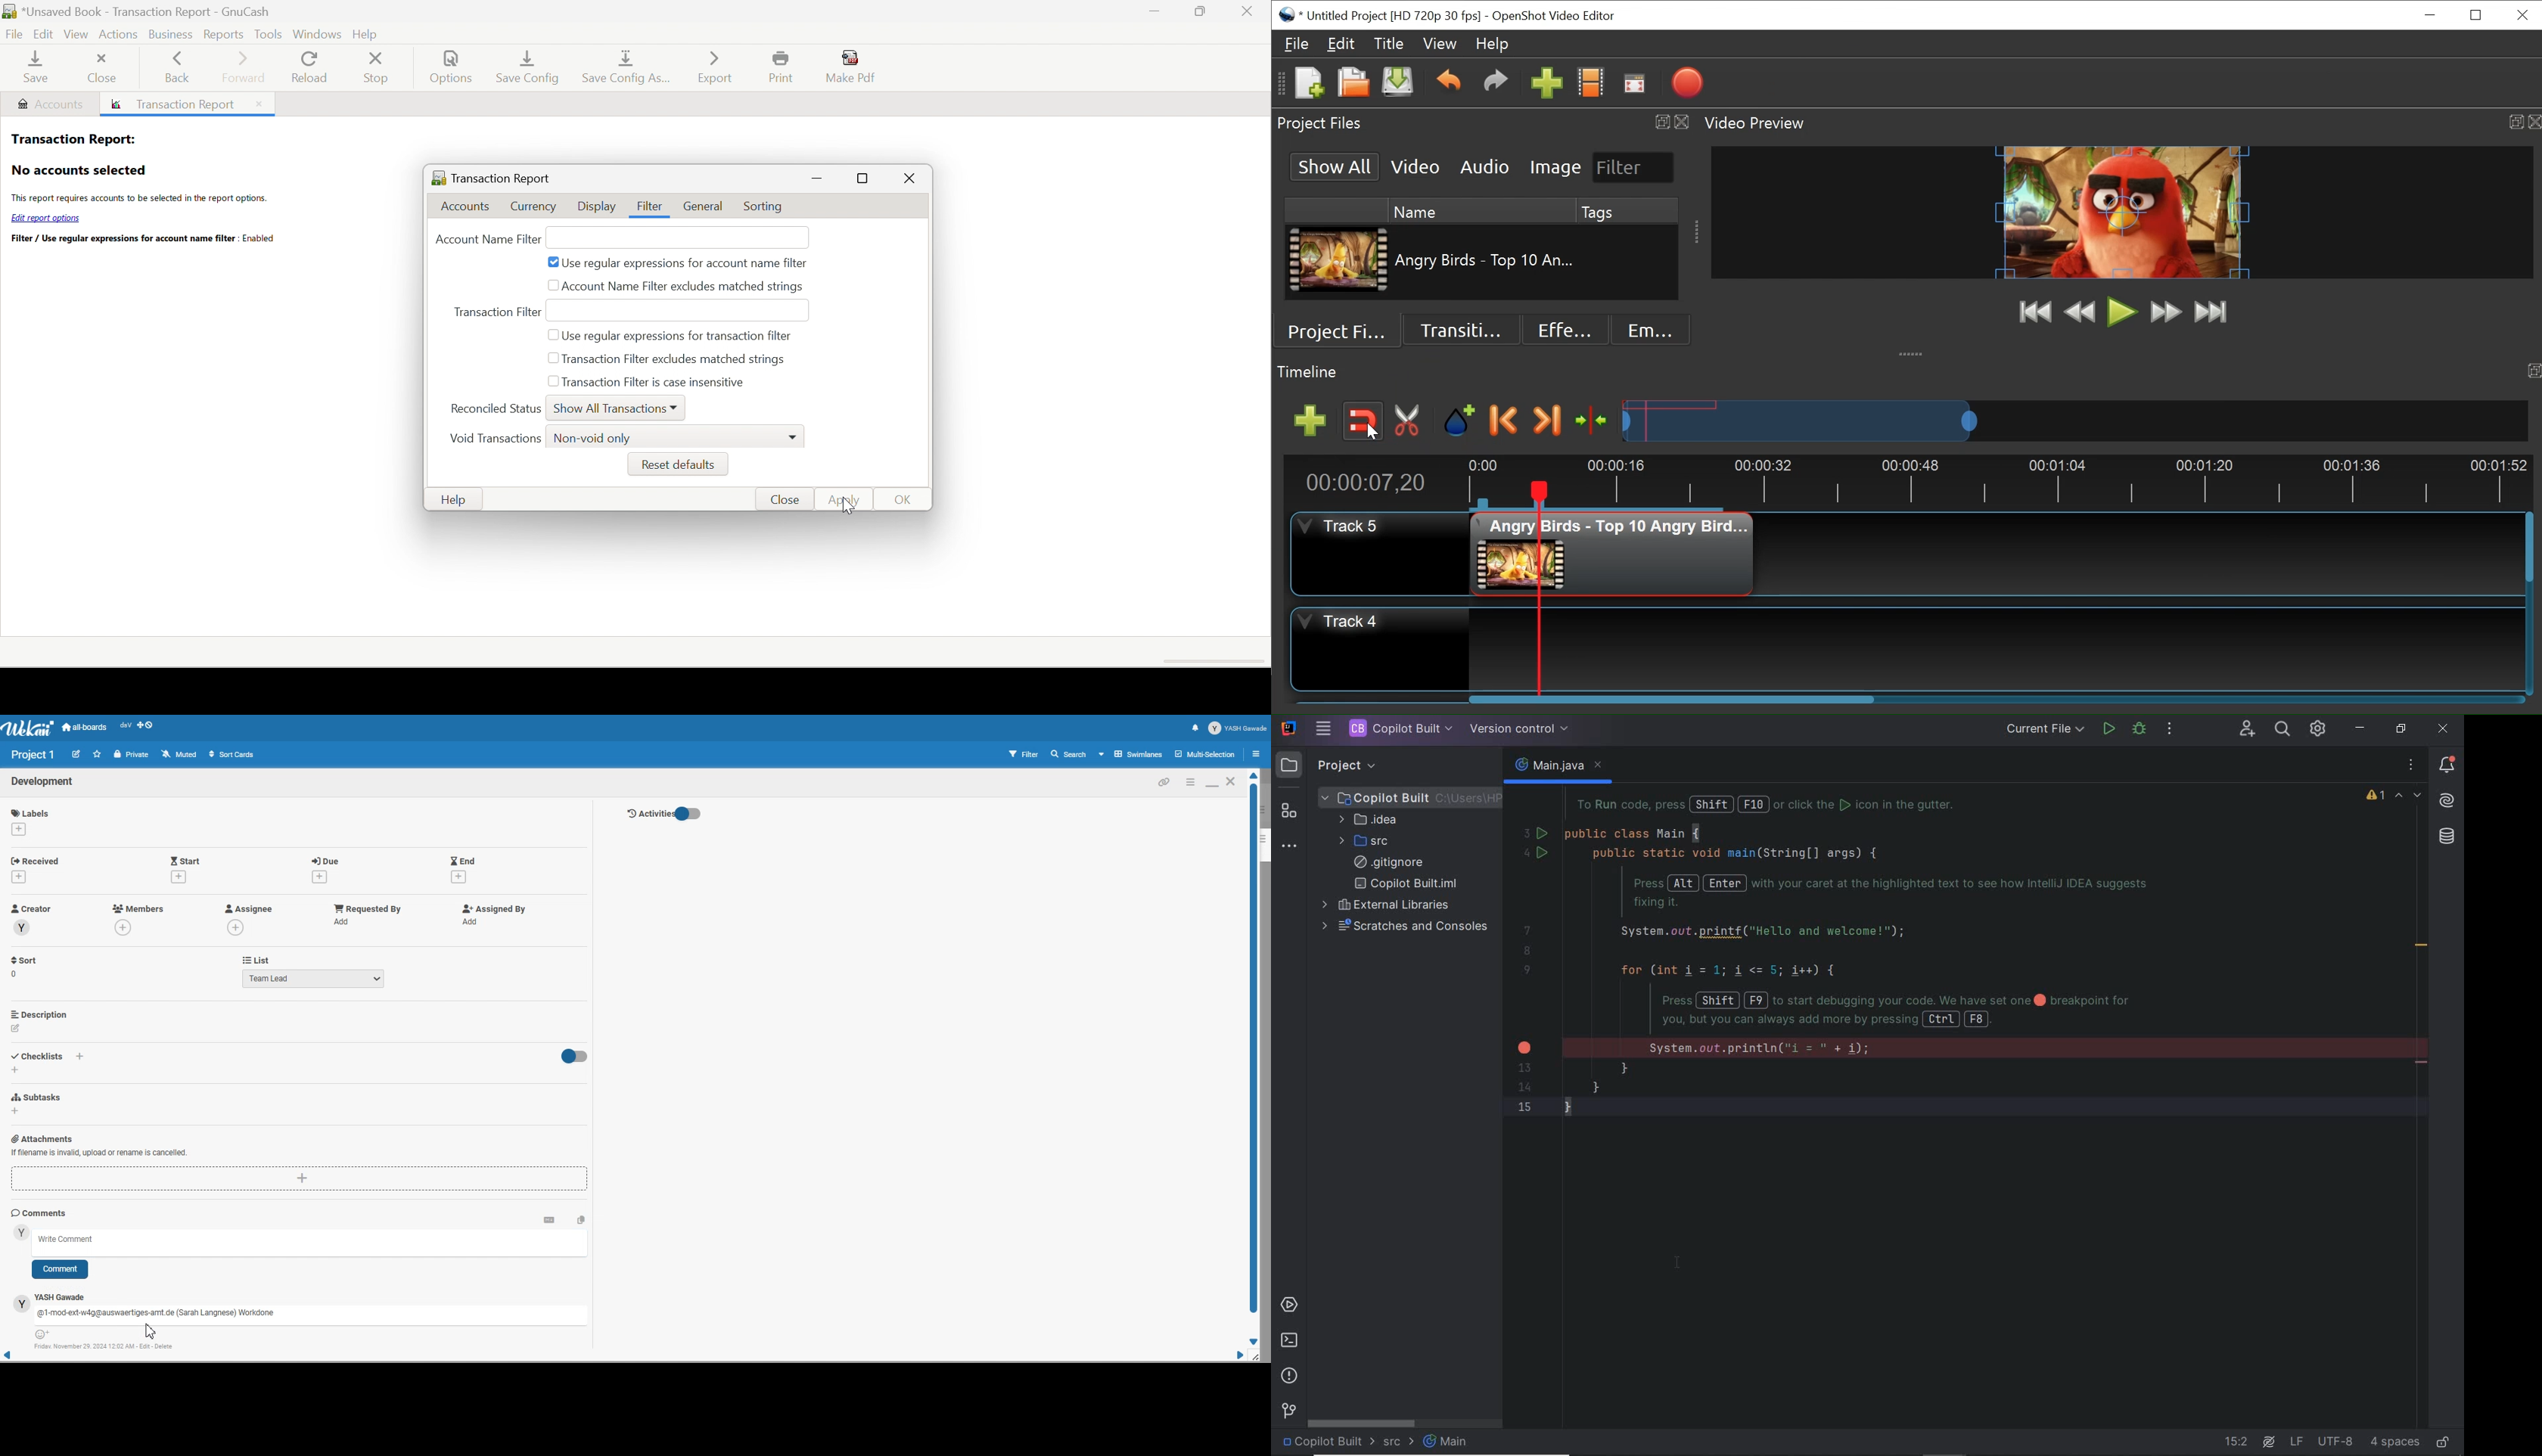  What do you see at coordinates (16, 1112) in the screenshot?
I see `add` at bounding box center [16, 1112].